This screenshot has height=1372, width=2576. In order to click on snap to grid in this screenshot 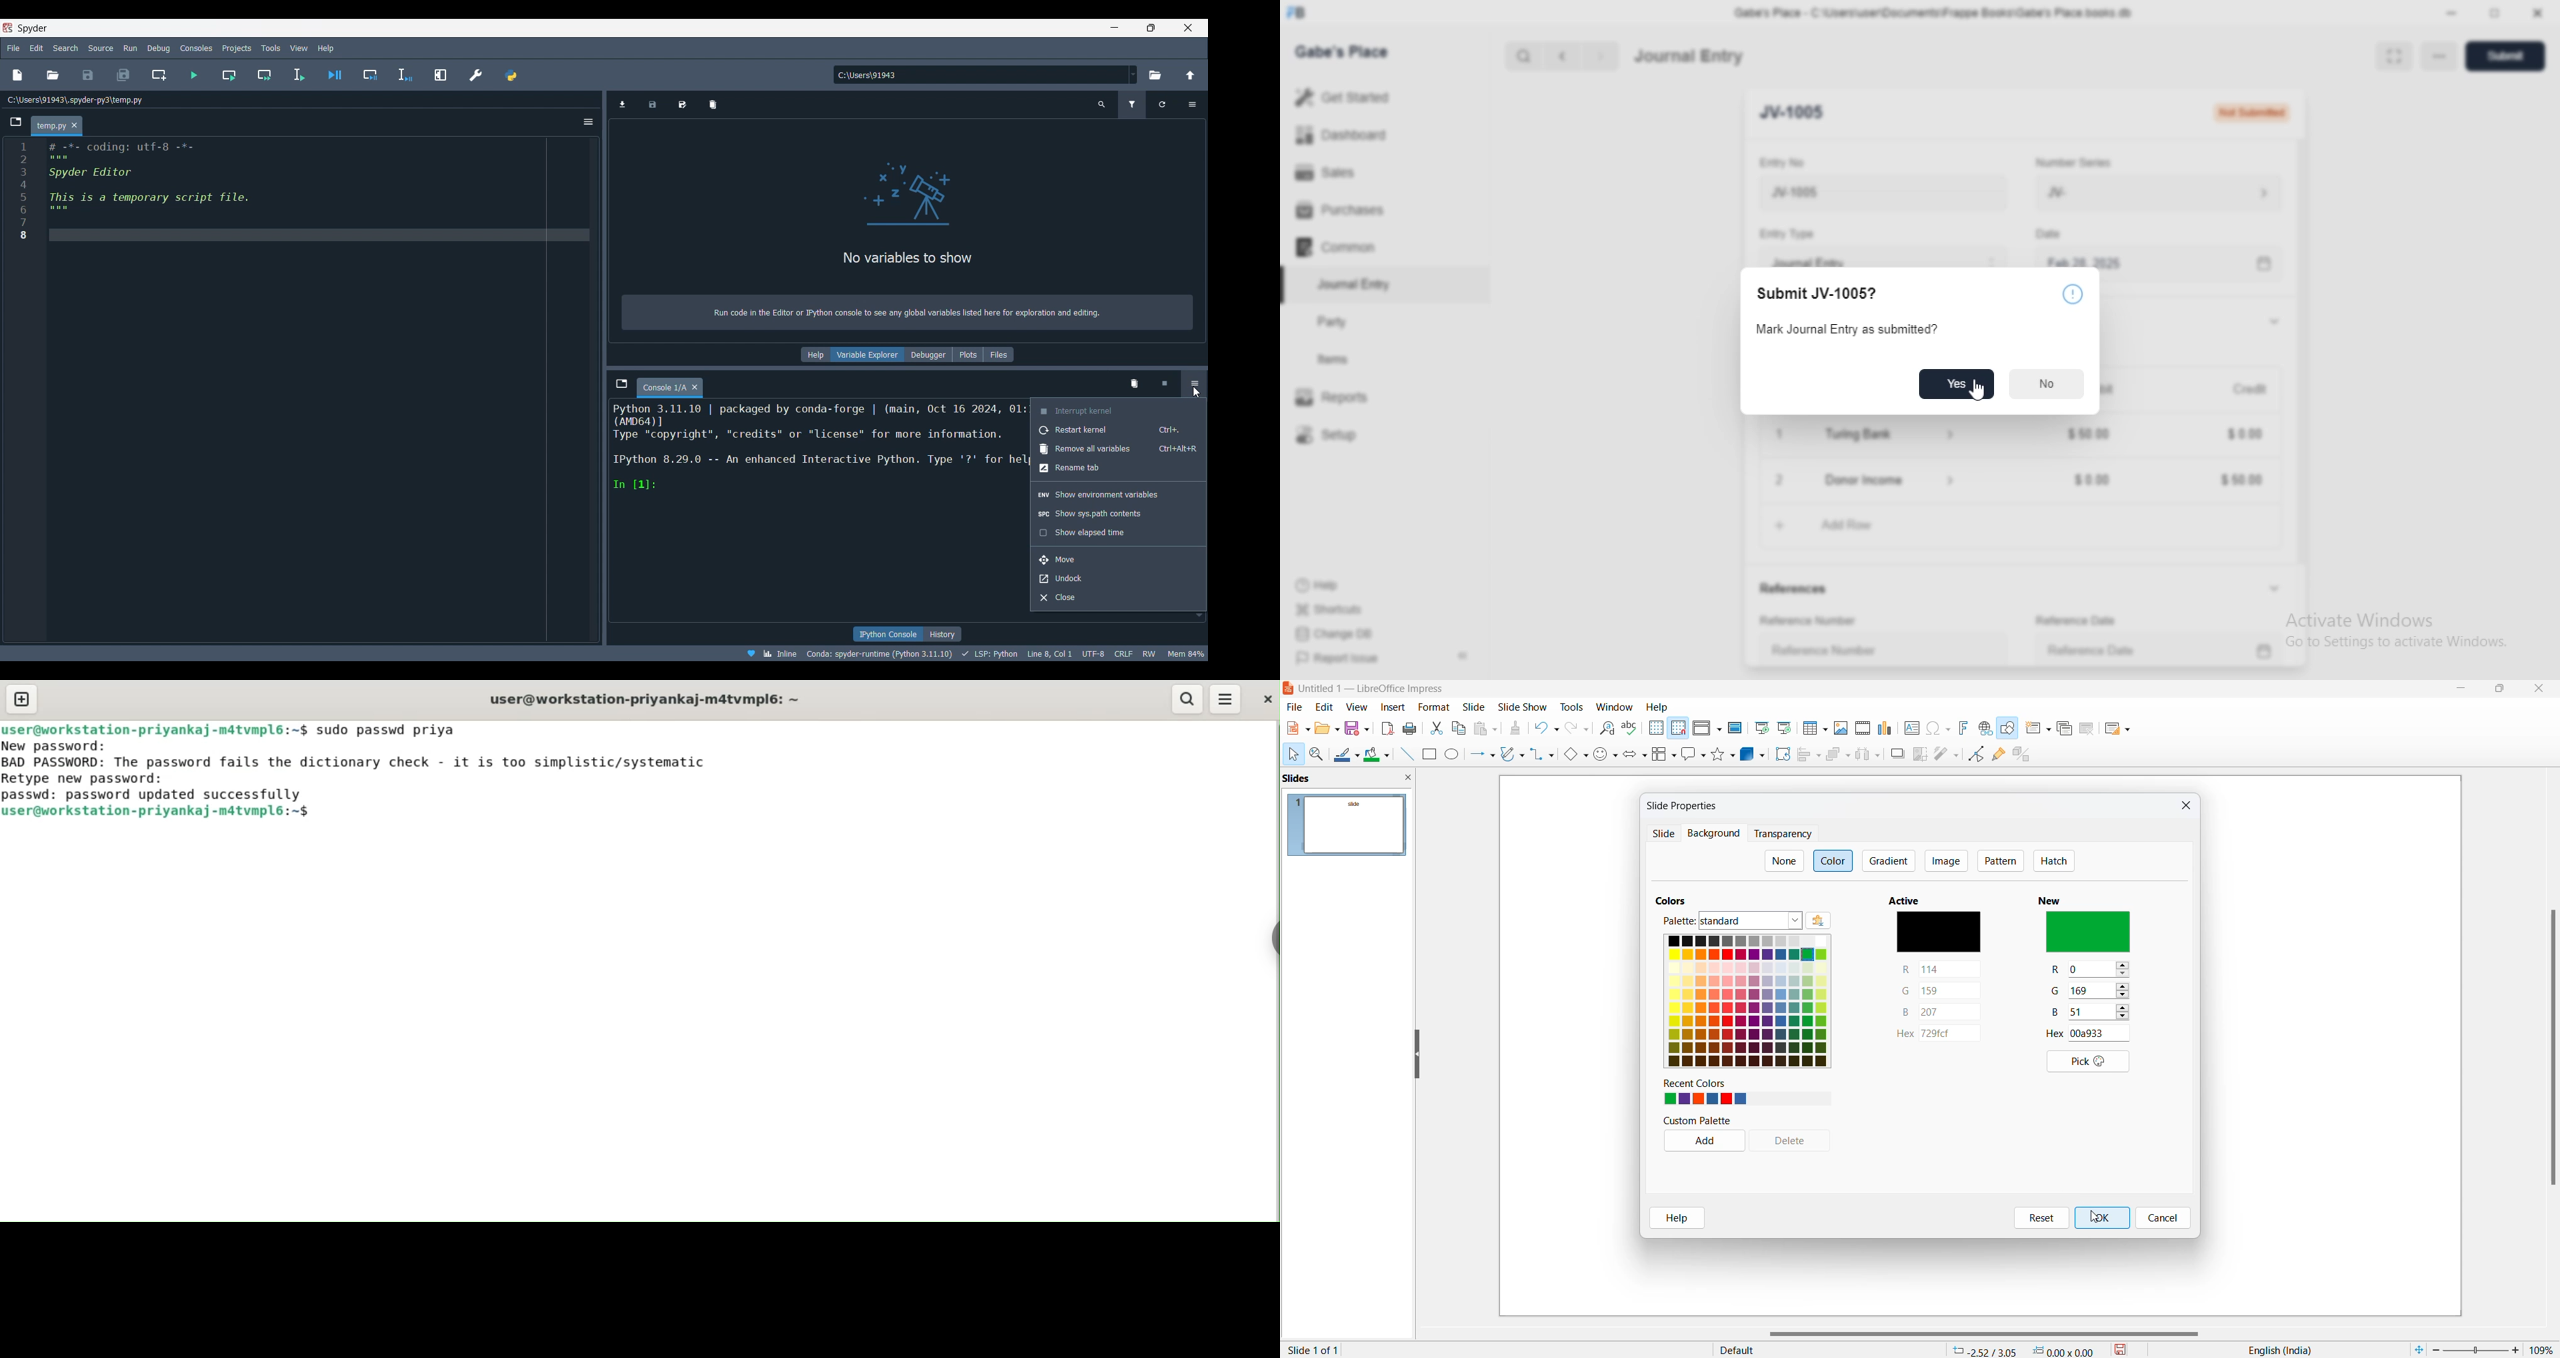, I will do `click(1678, 729)`.